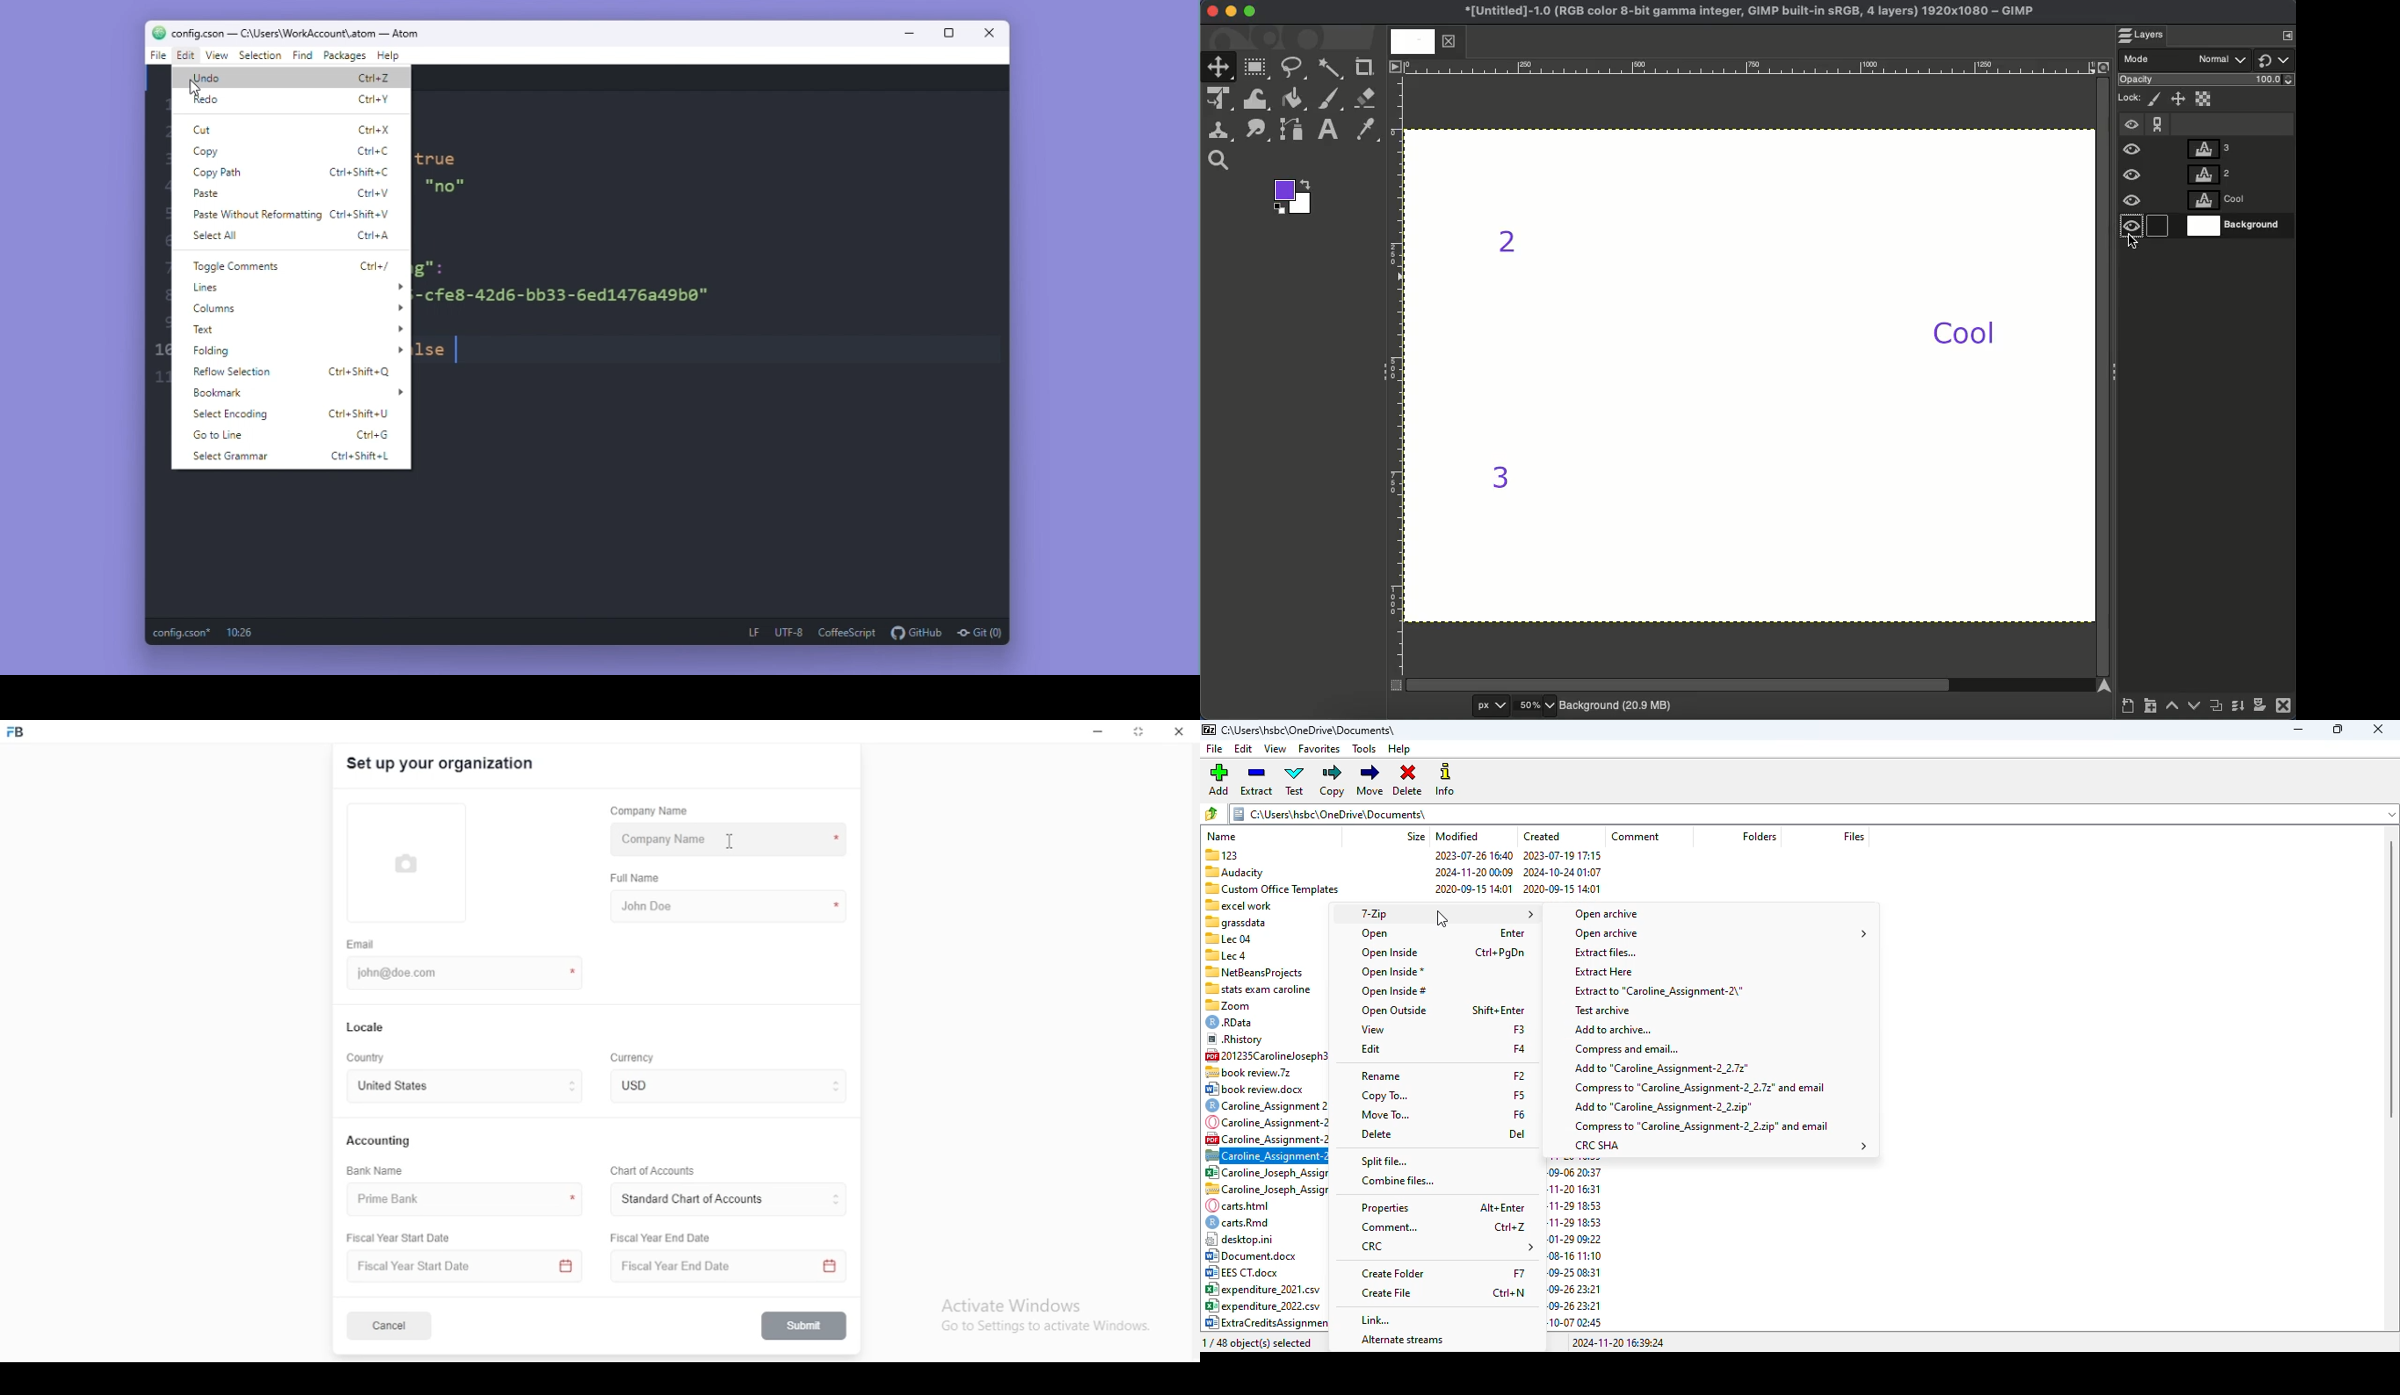 The width and height of the screenshot is (2408, 1400). I want to click on Add a mask, so click(2260, 708).